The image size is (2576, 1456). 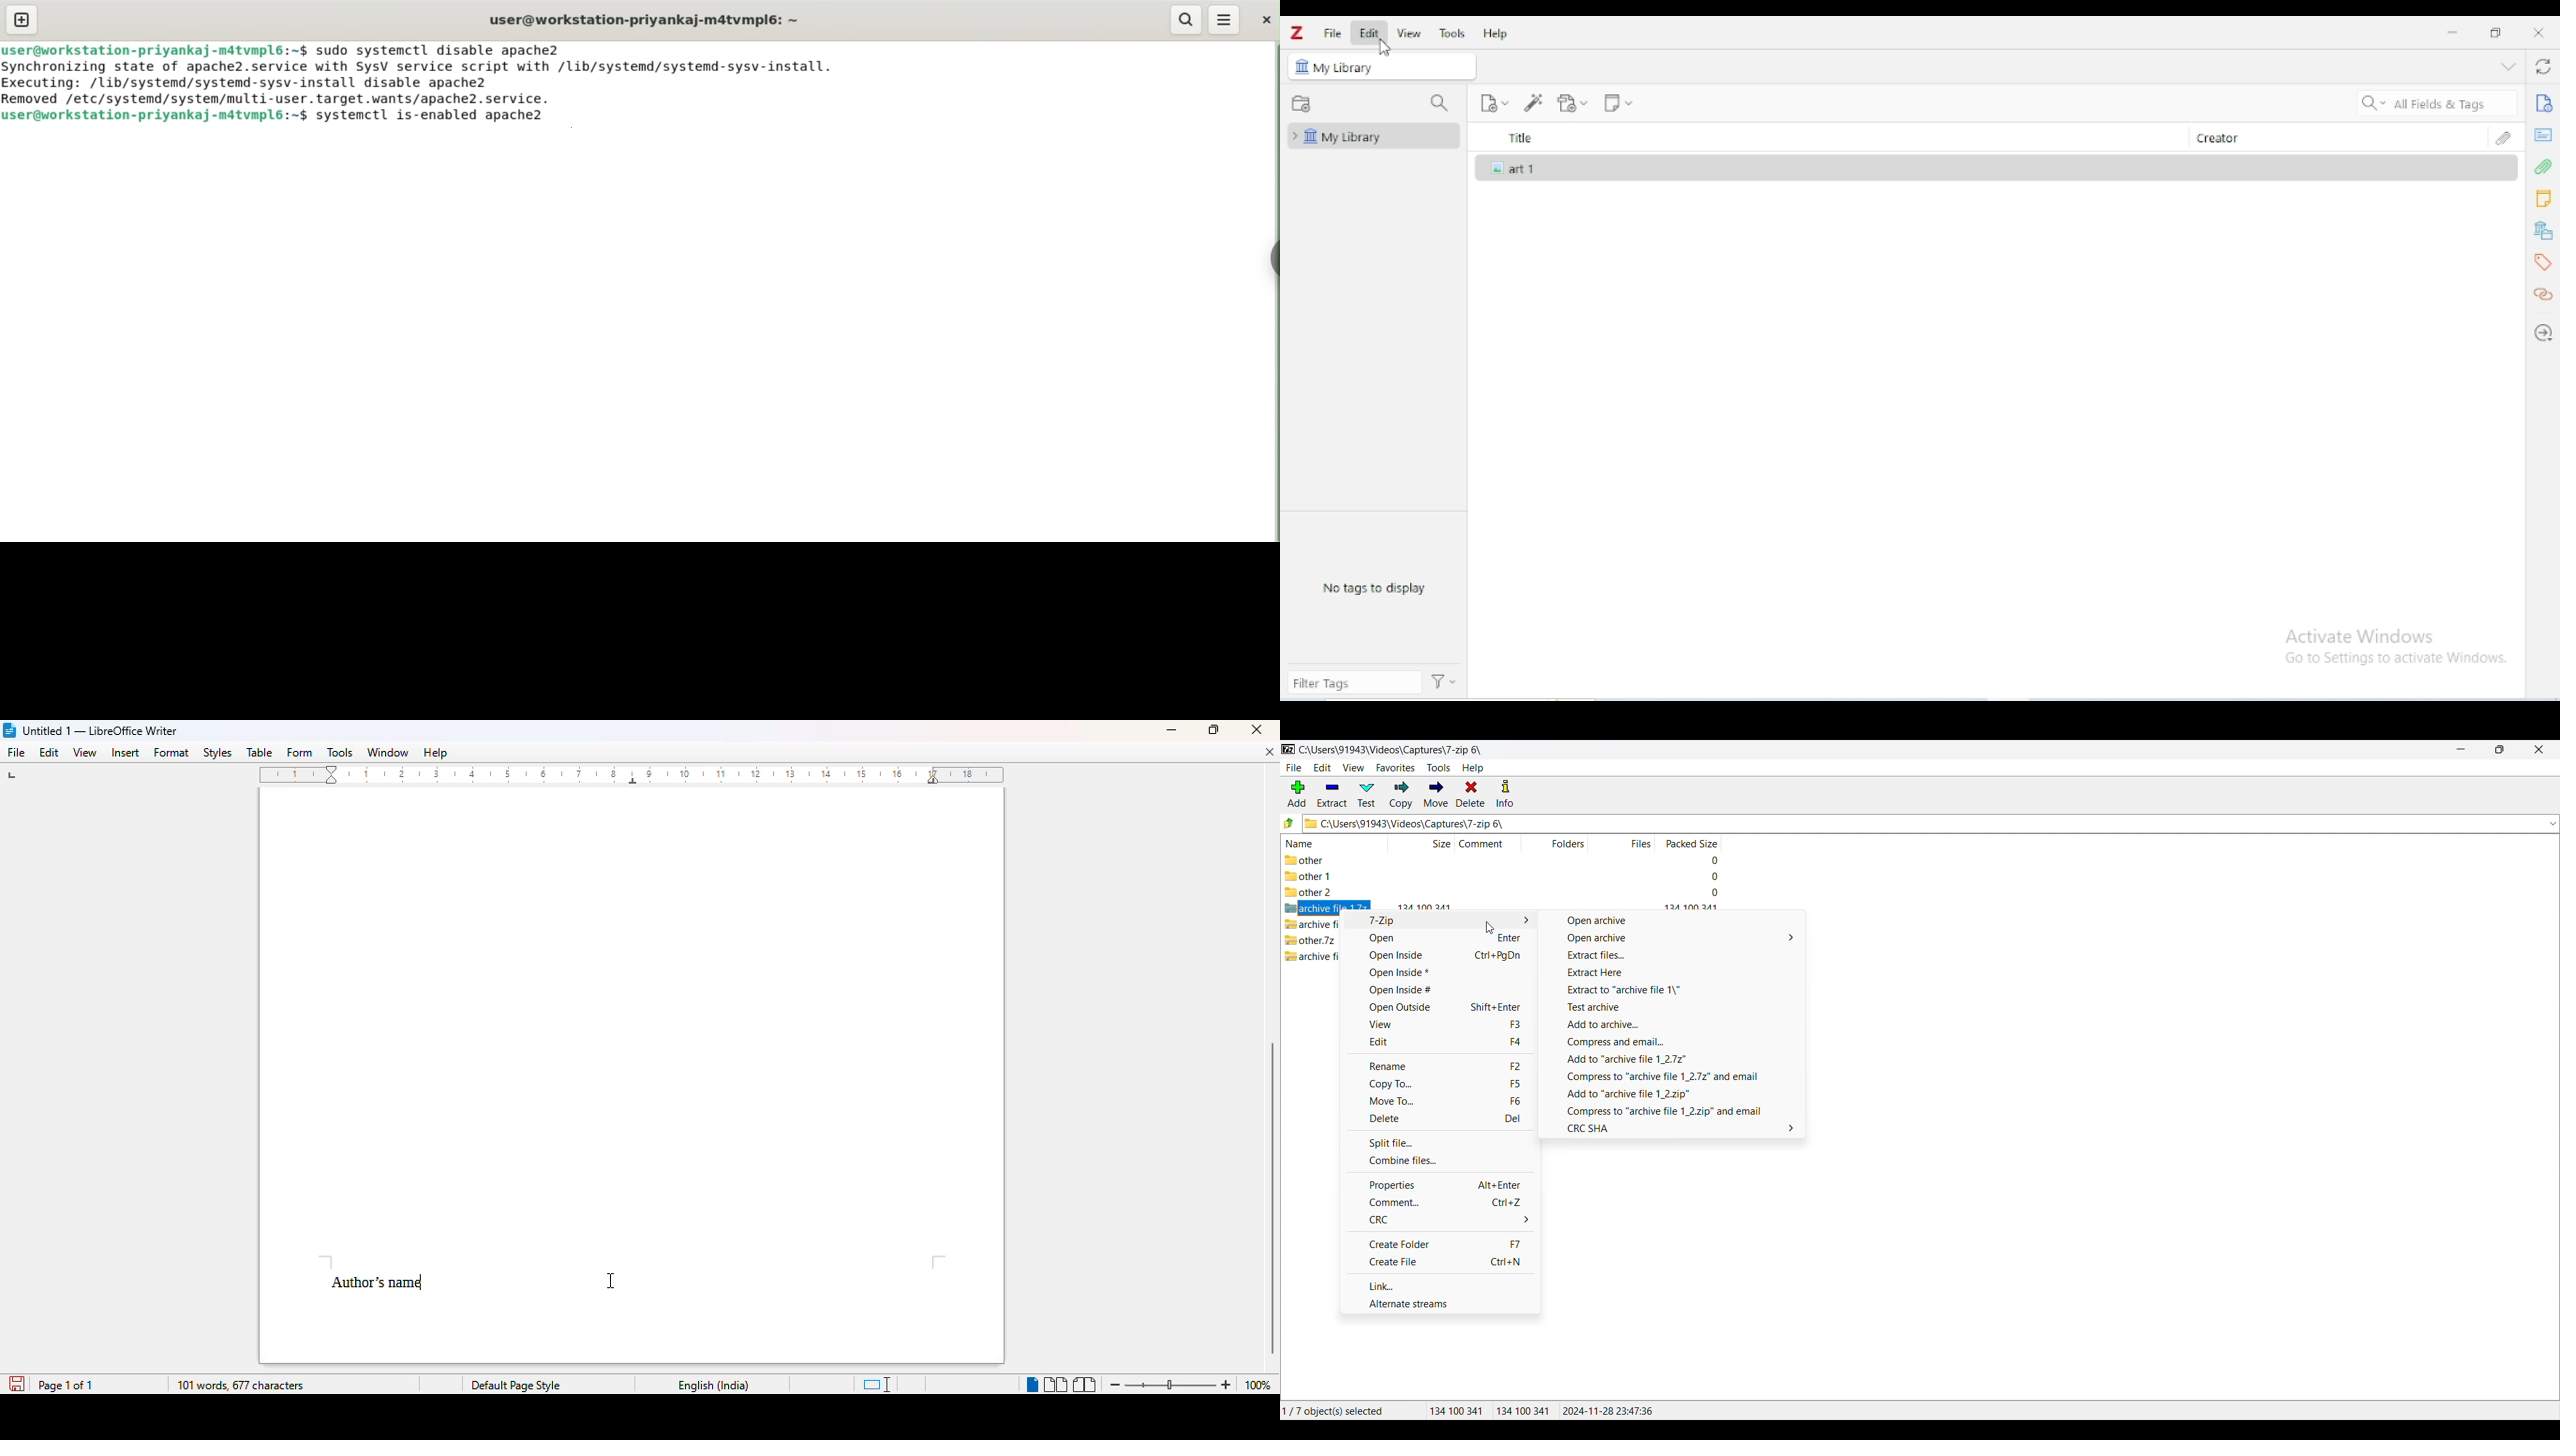 What do you see at coordinates (2453, 33) in the screenshot?
I see `minimize` at bounding box center [2453, 33].